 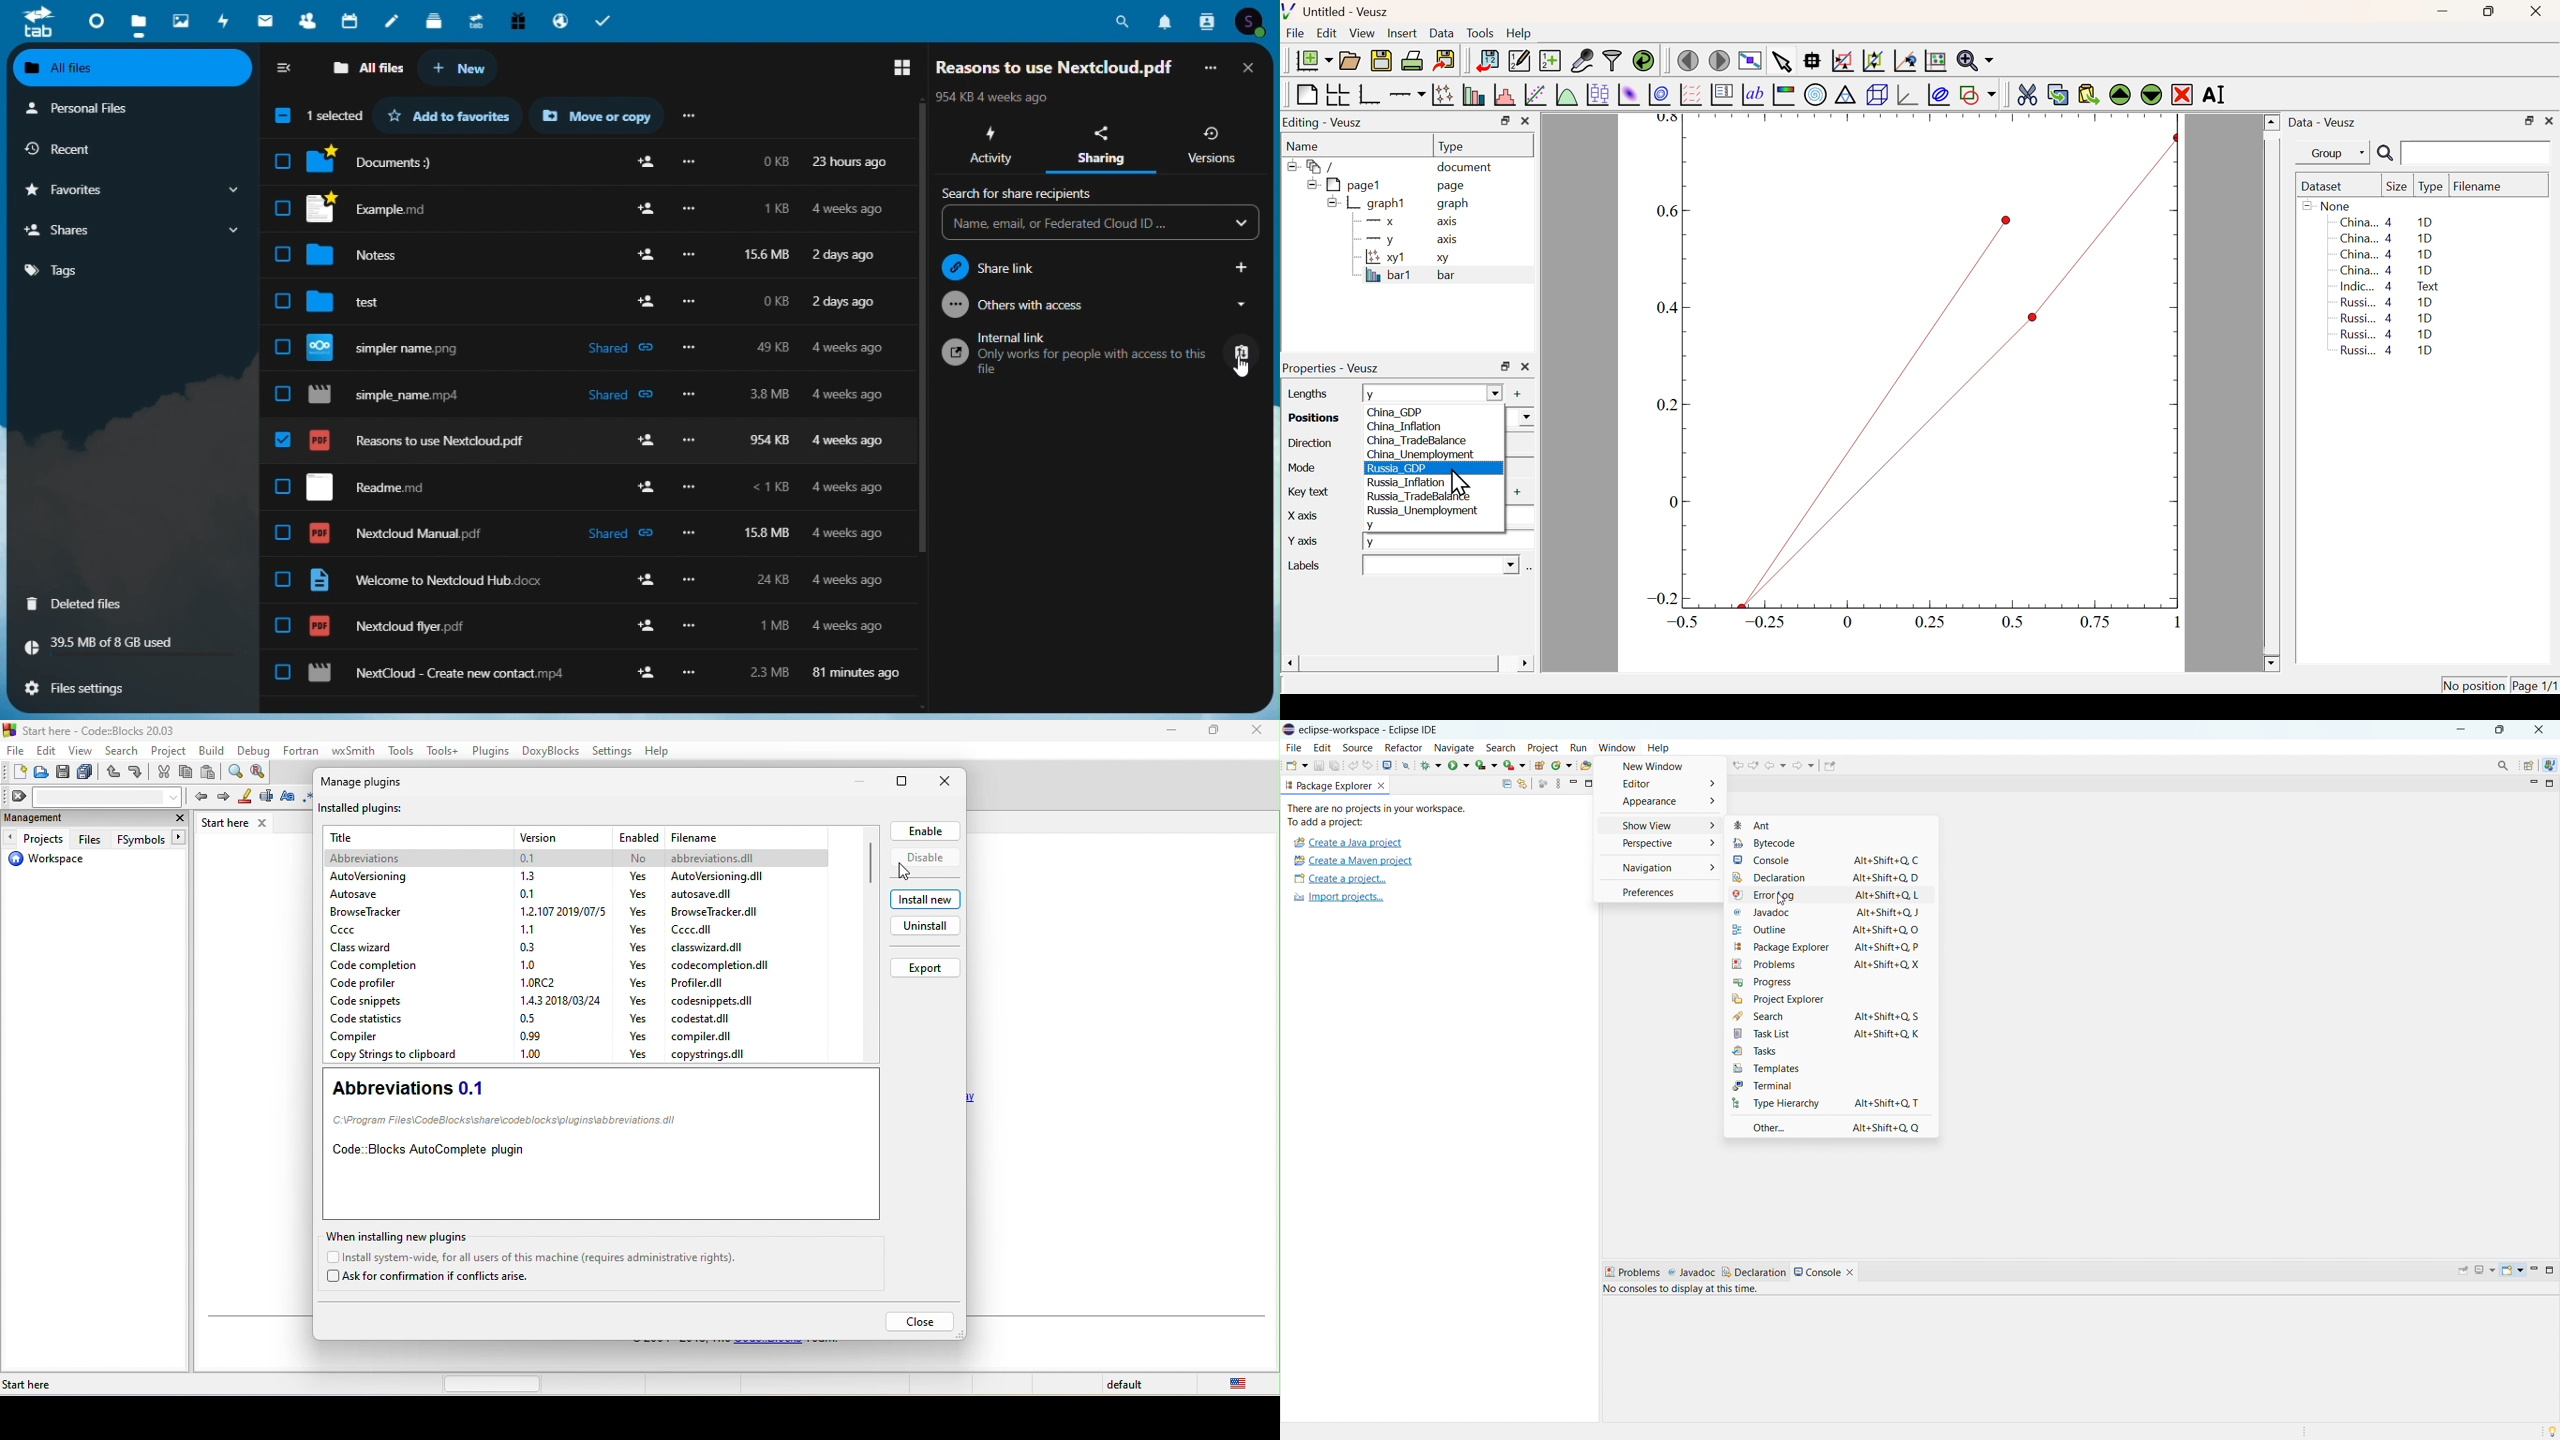 What do you see at coordinates (1651, 764) in the screenshot?
I see `New Window` at bounding box center [1651, 764].